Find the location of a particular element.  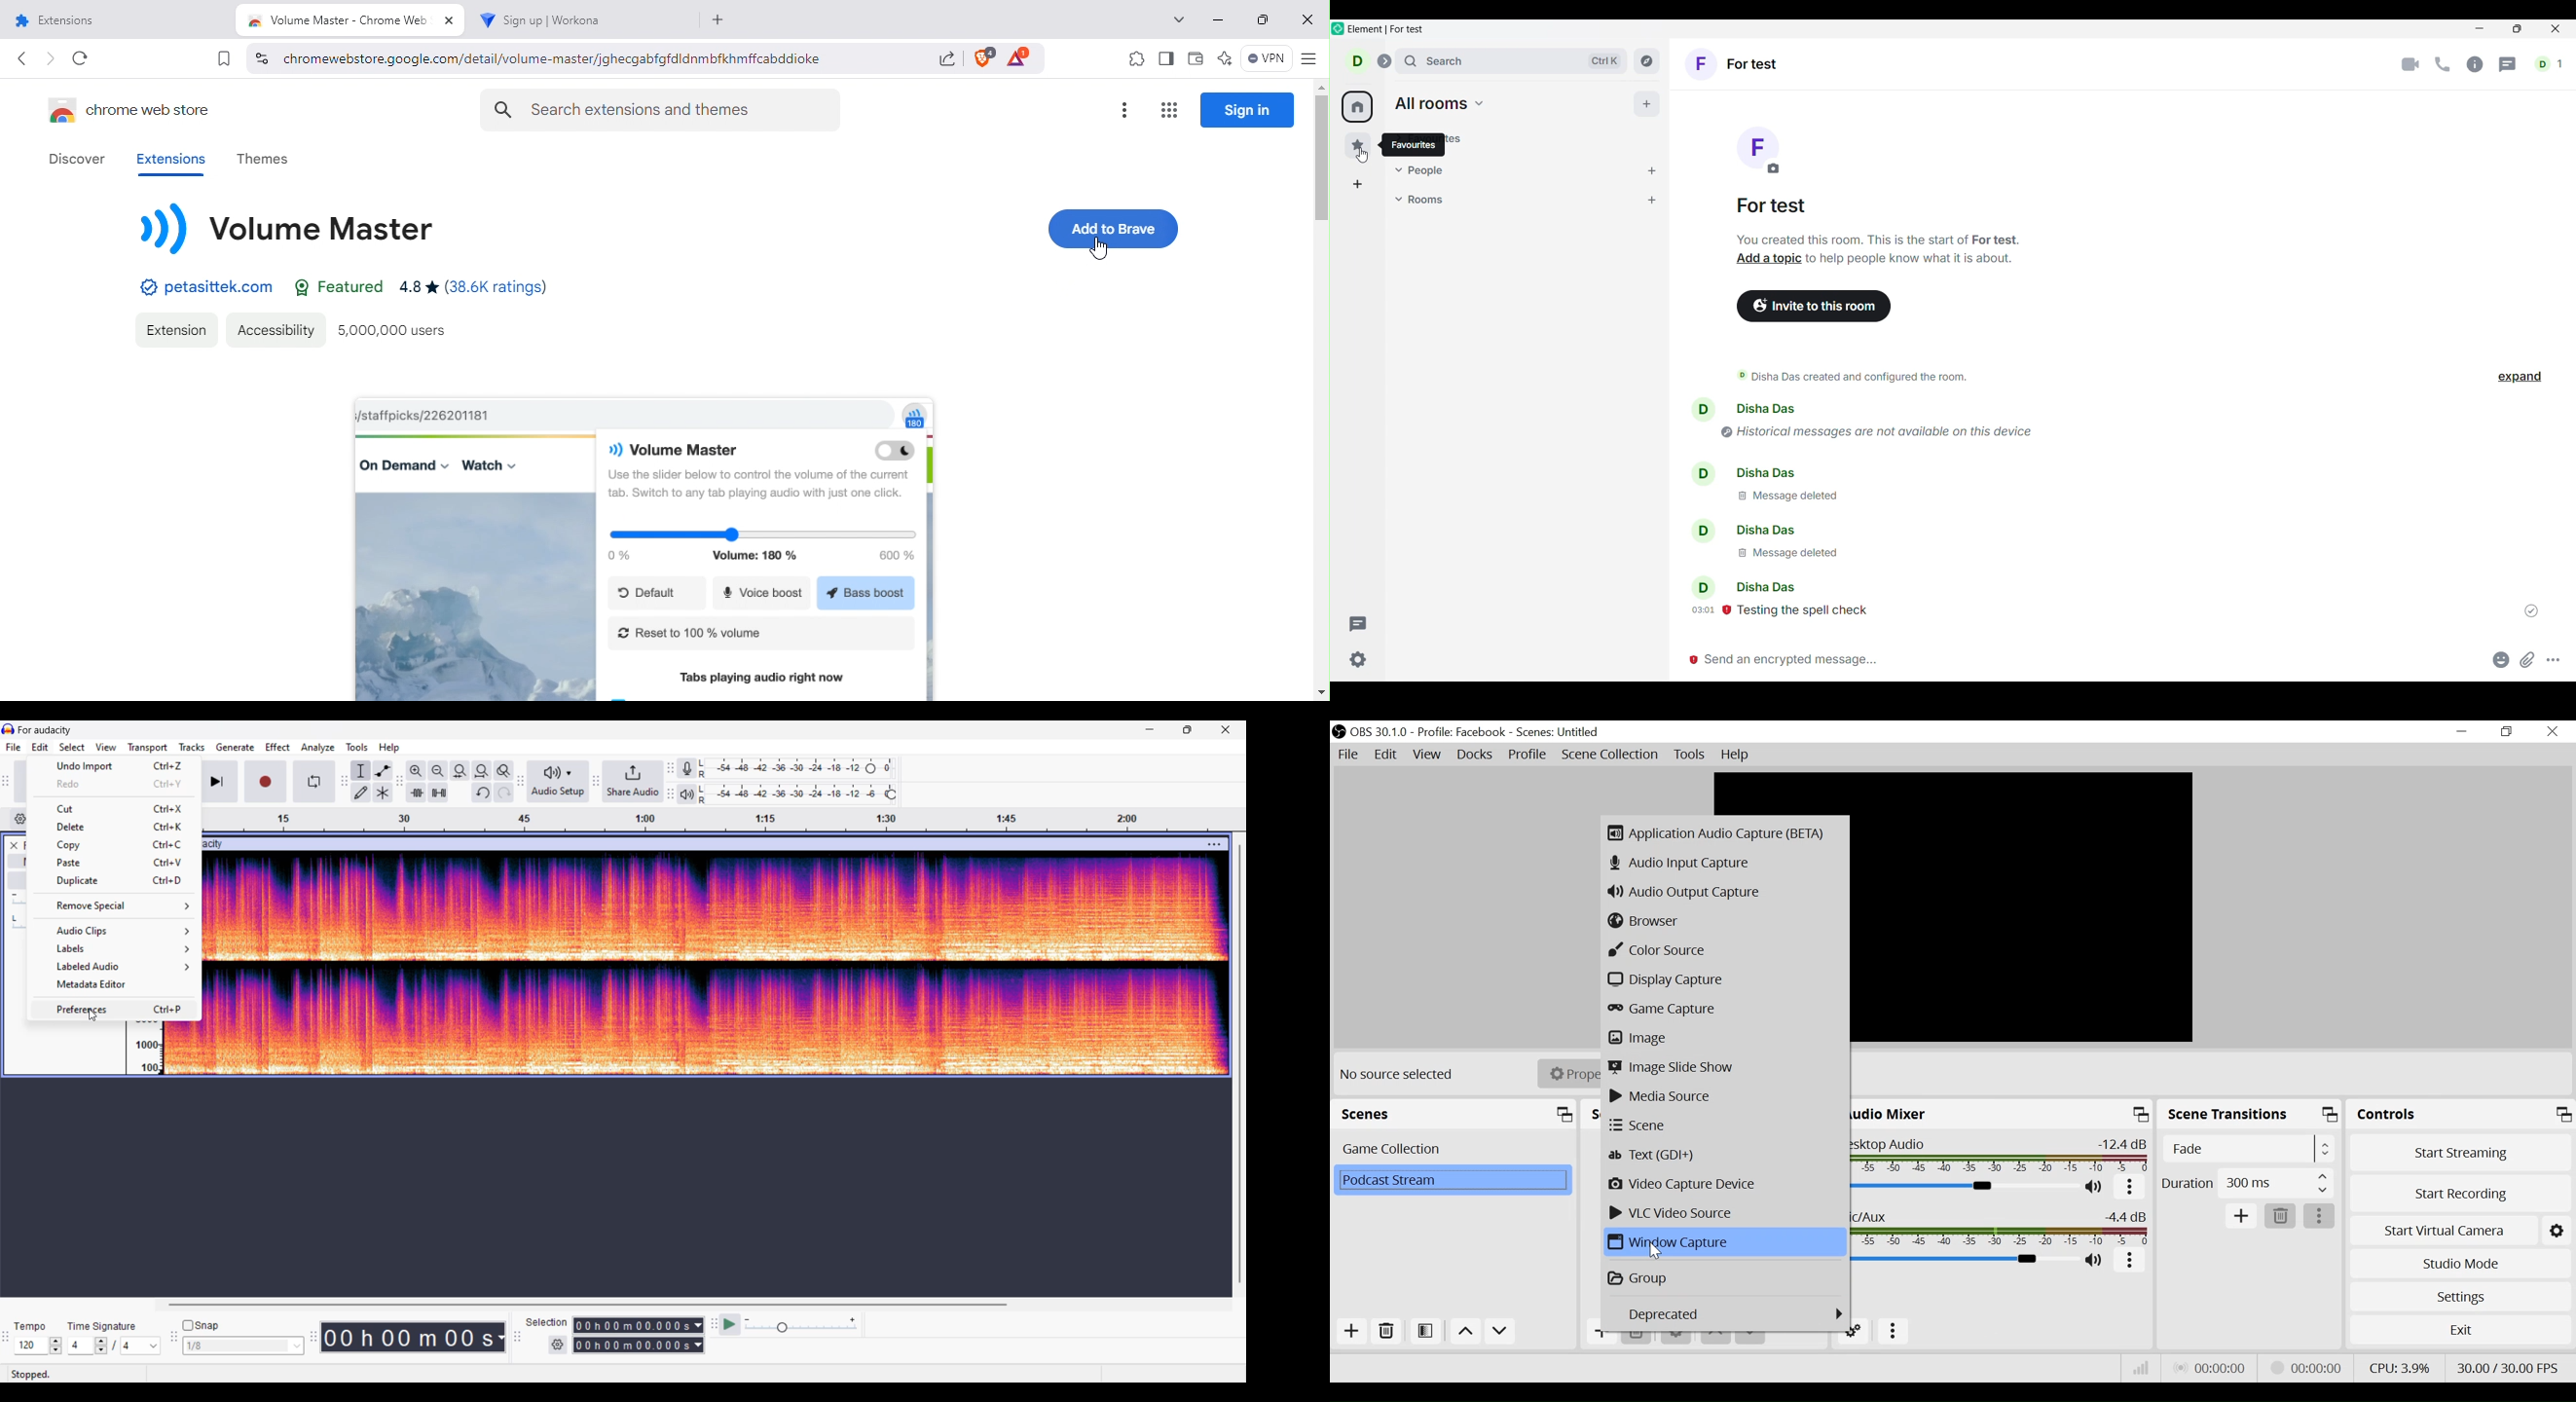

Address bar is located at coordinates (598, 56).